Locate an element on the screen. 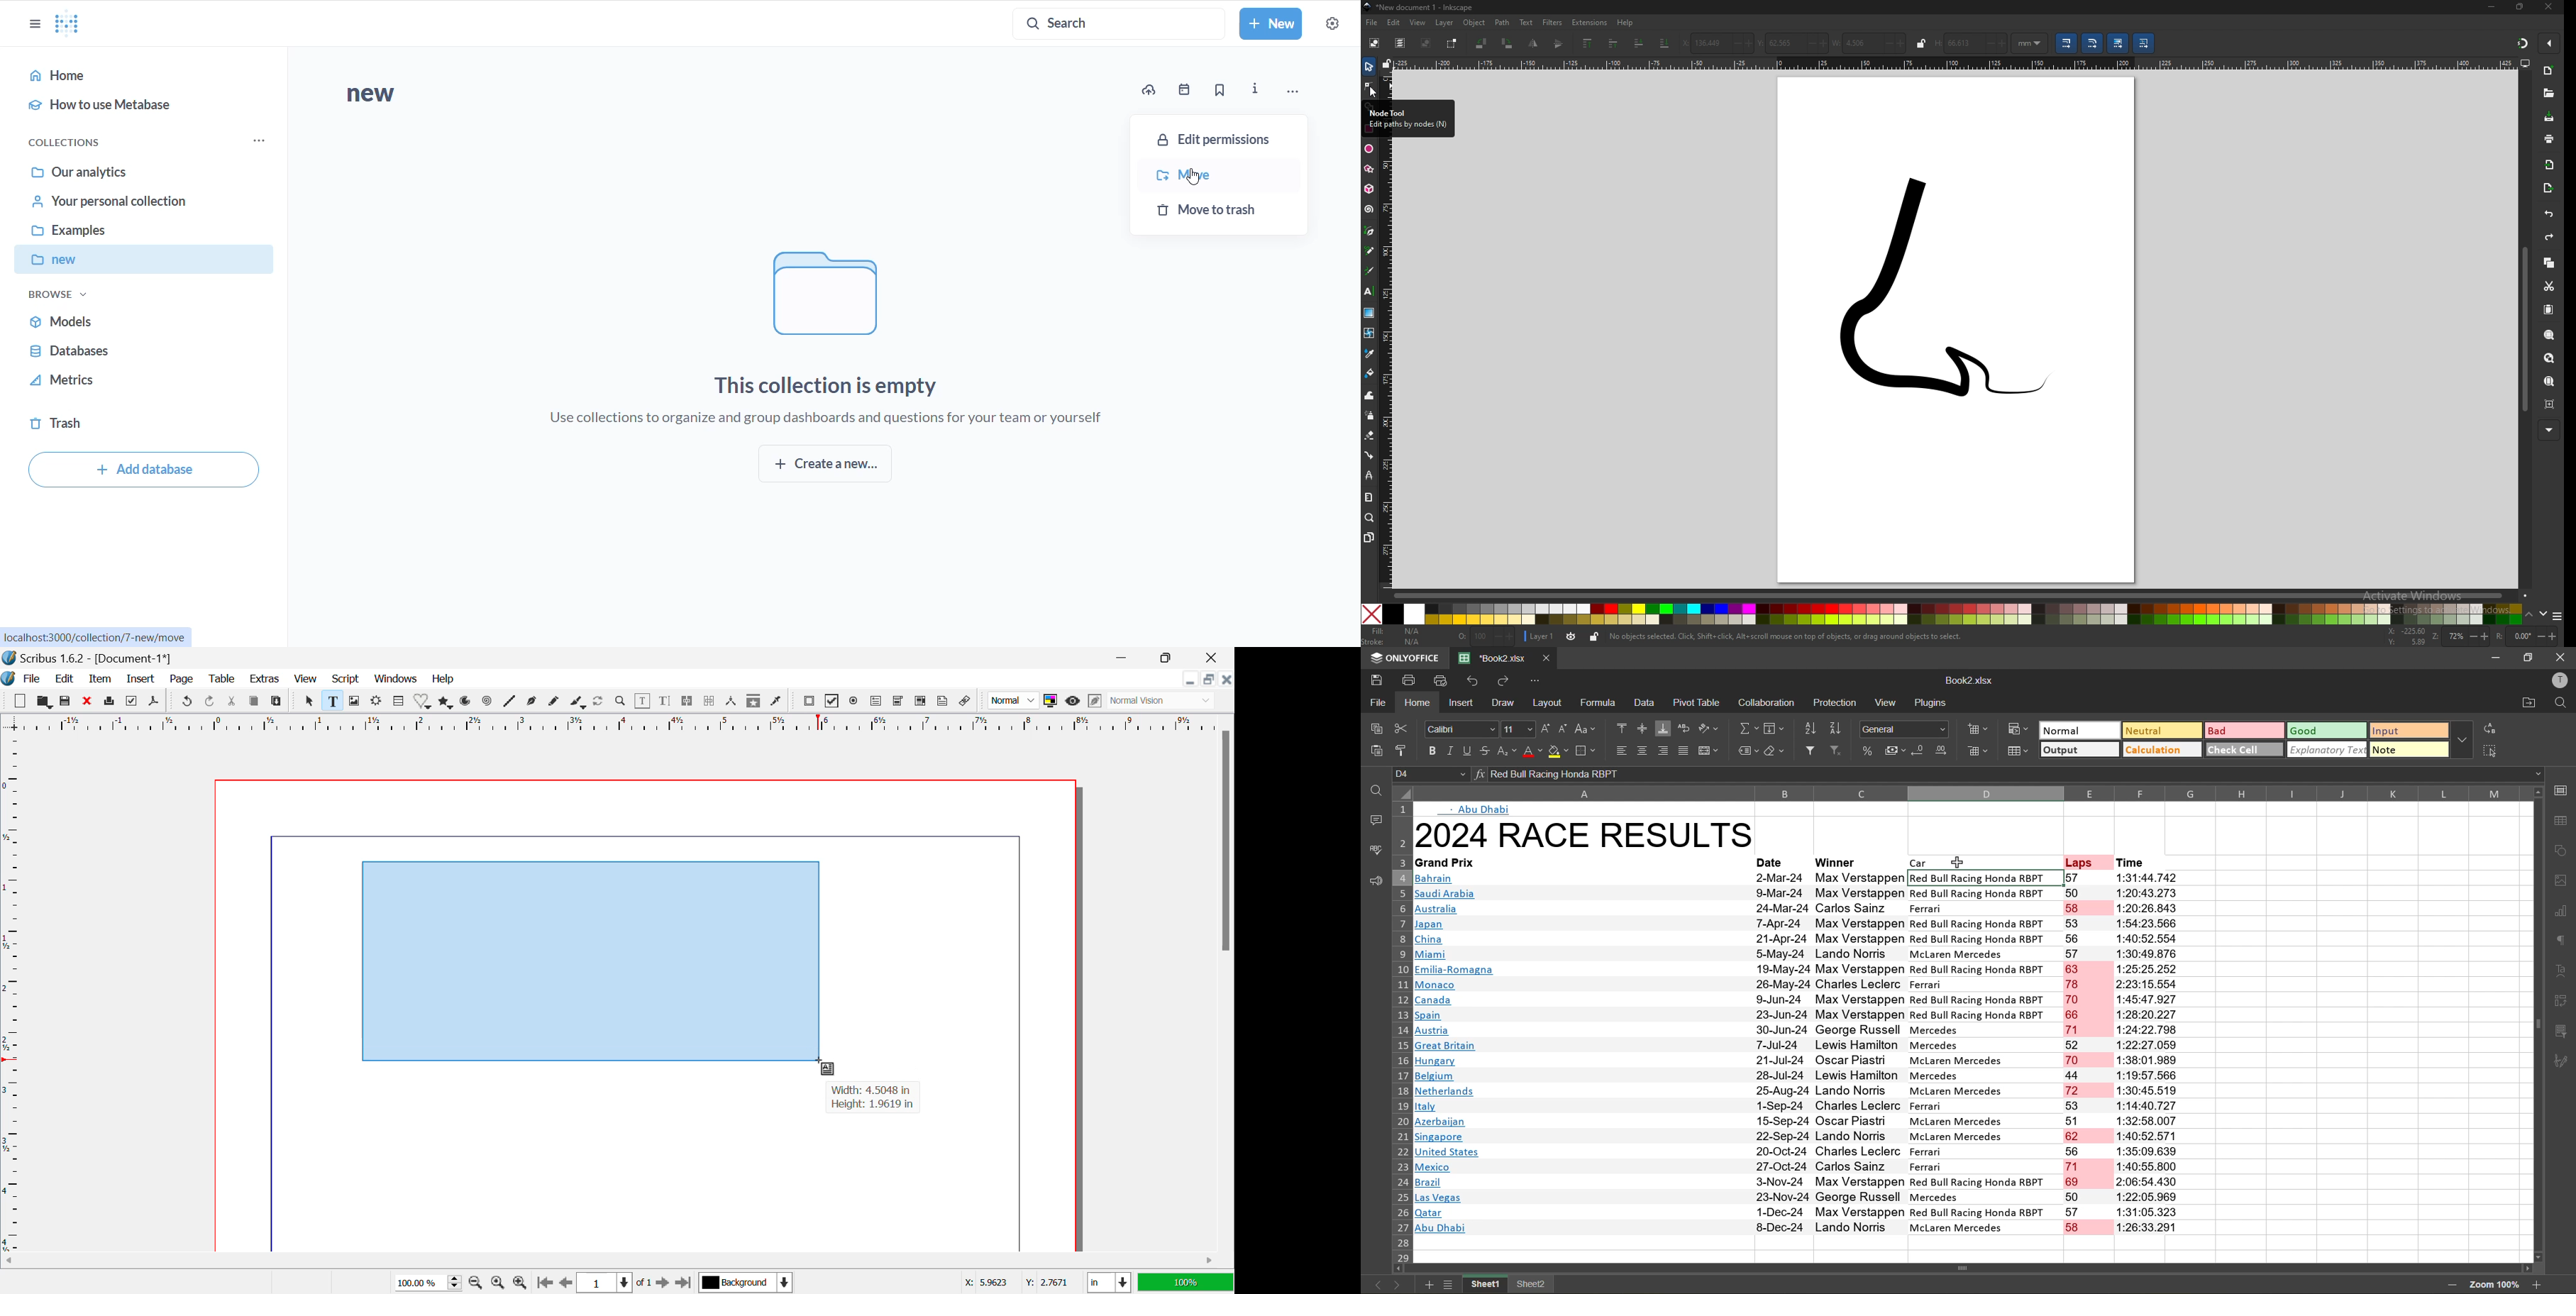  drawing is located at coordinates (1954, 285).